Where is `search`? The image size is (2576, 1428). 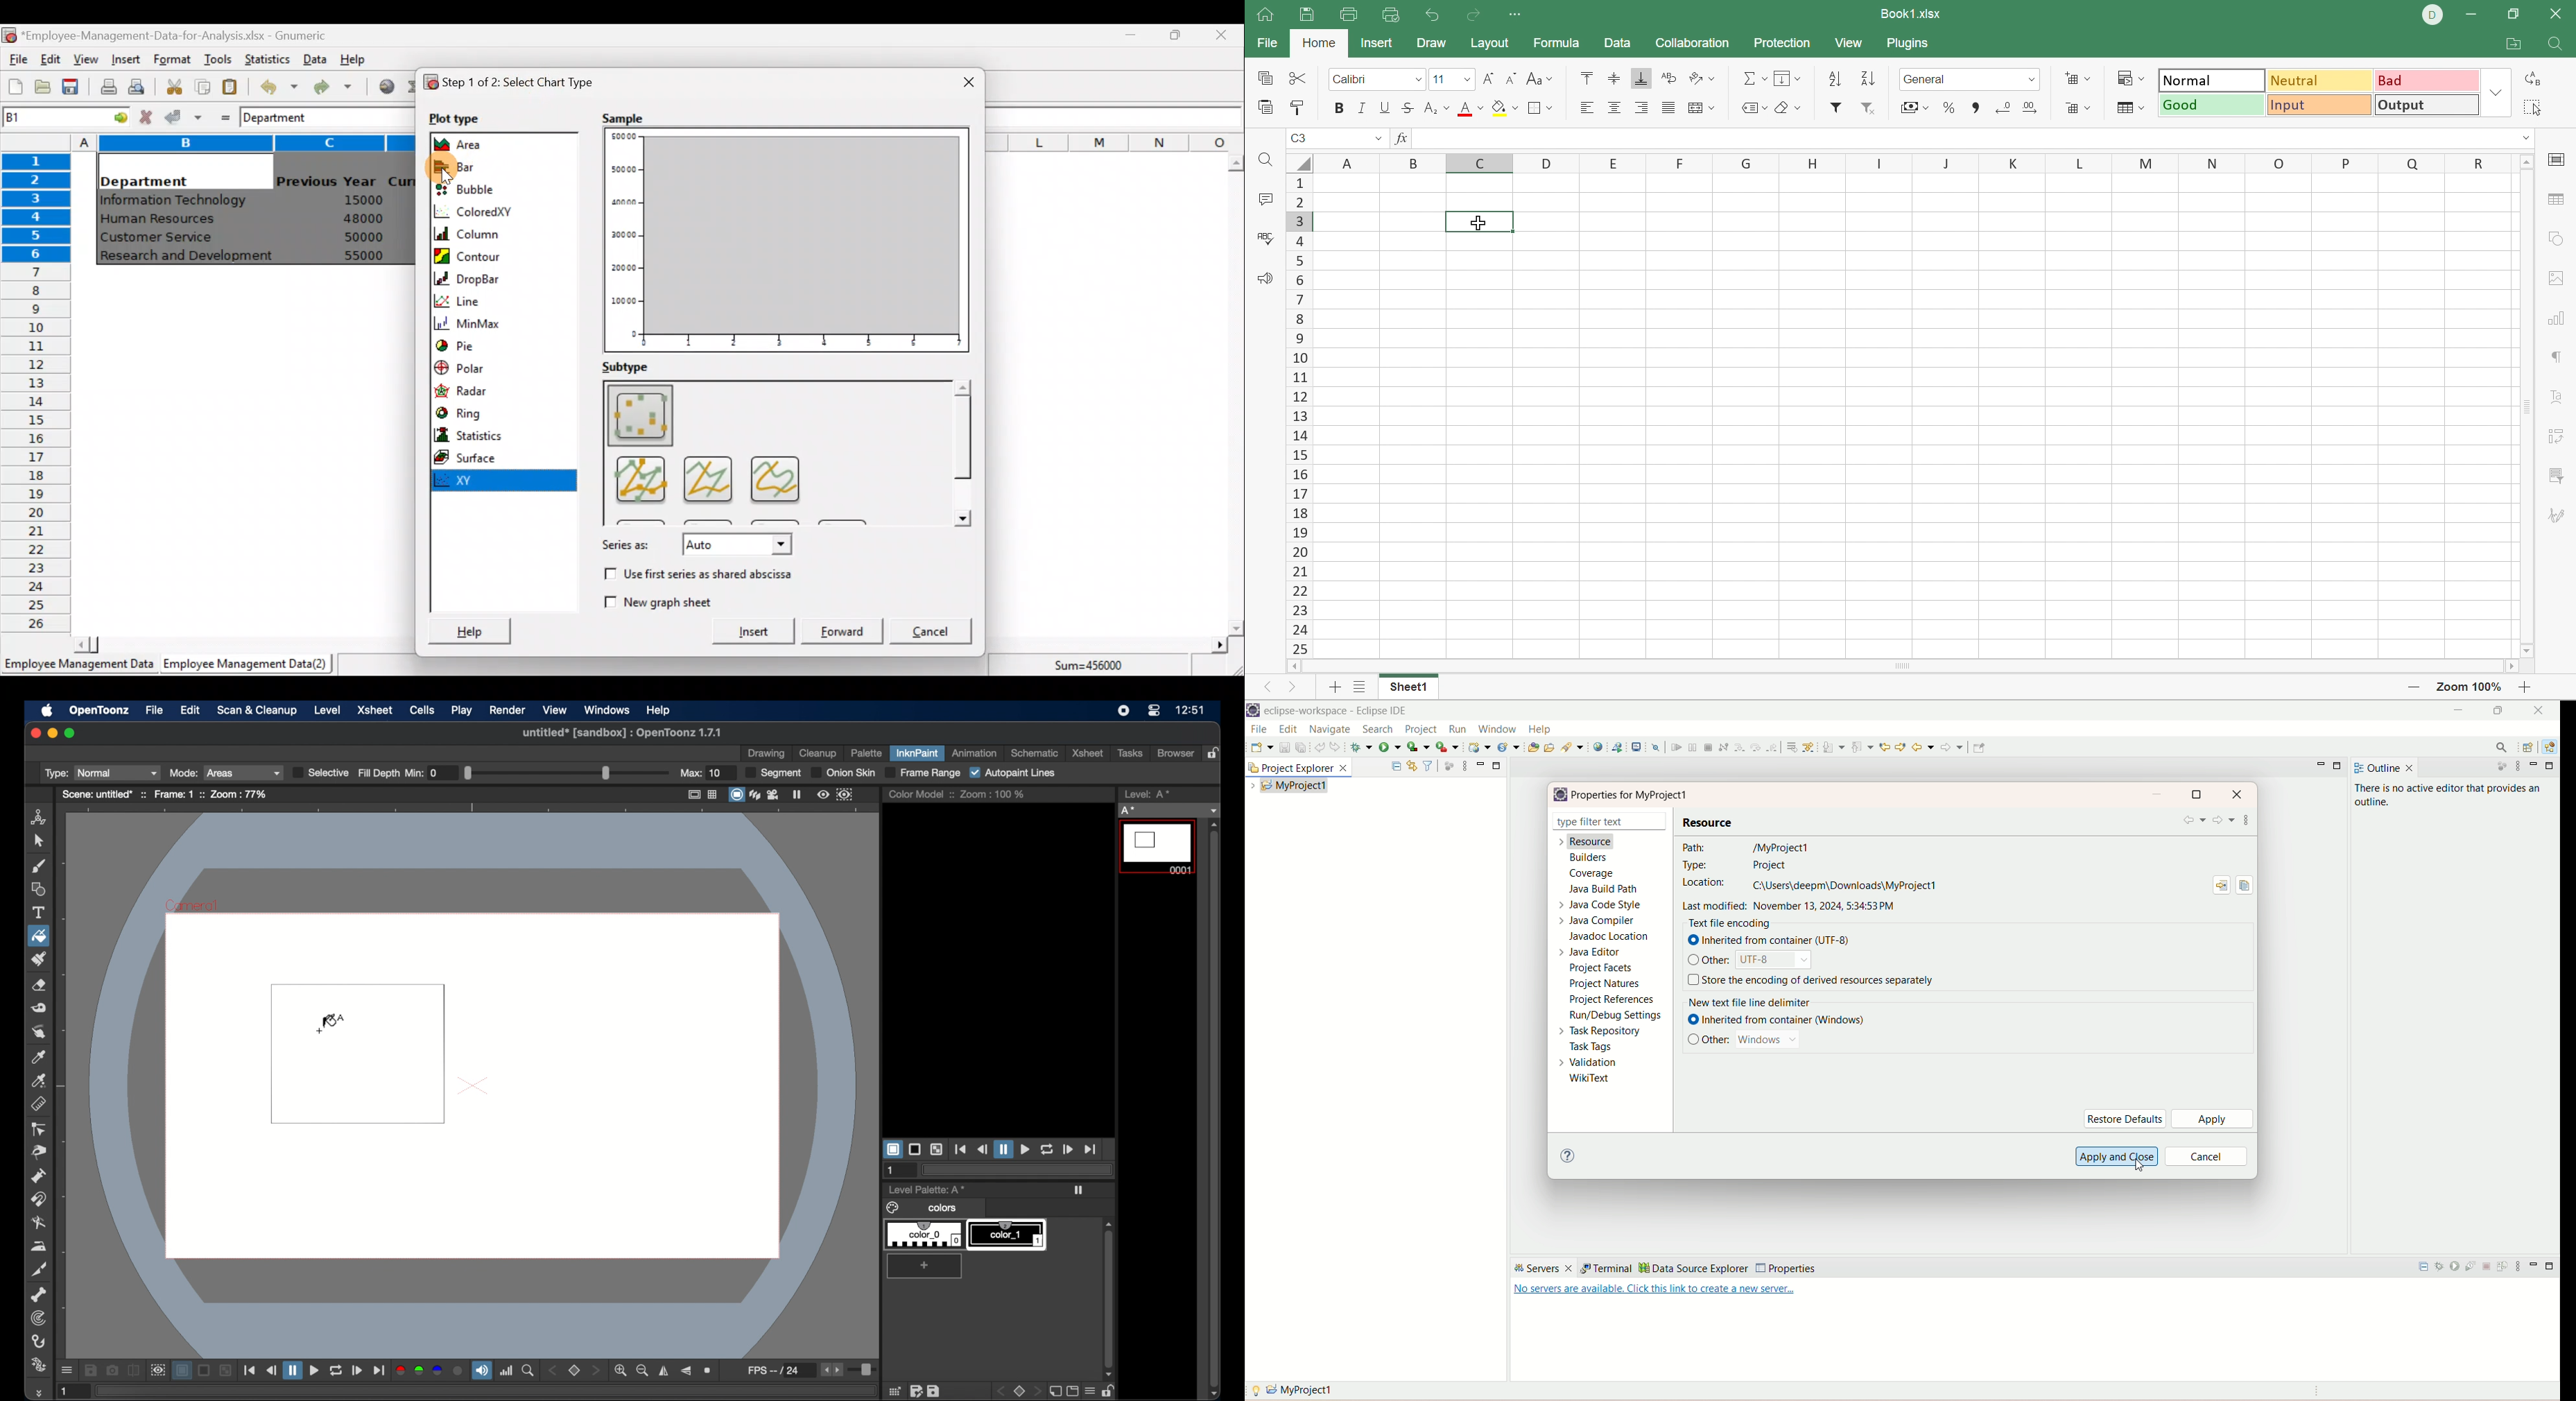 search is located at coordinates (2501, 746).